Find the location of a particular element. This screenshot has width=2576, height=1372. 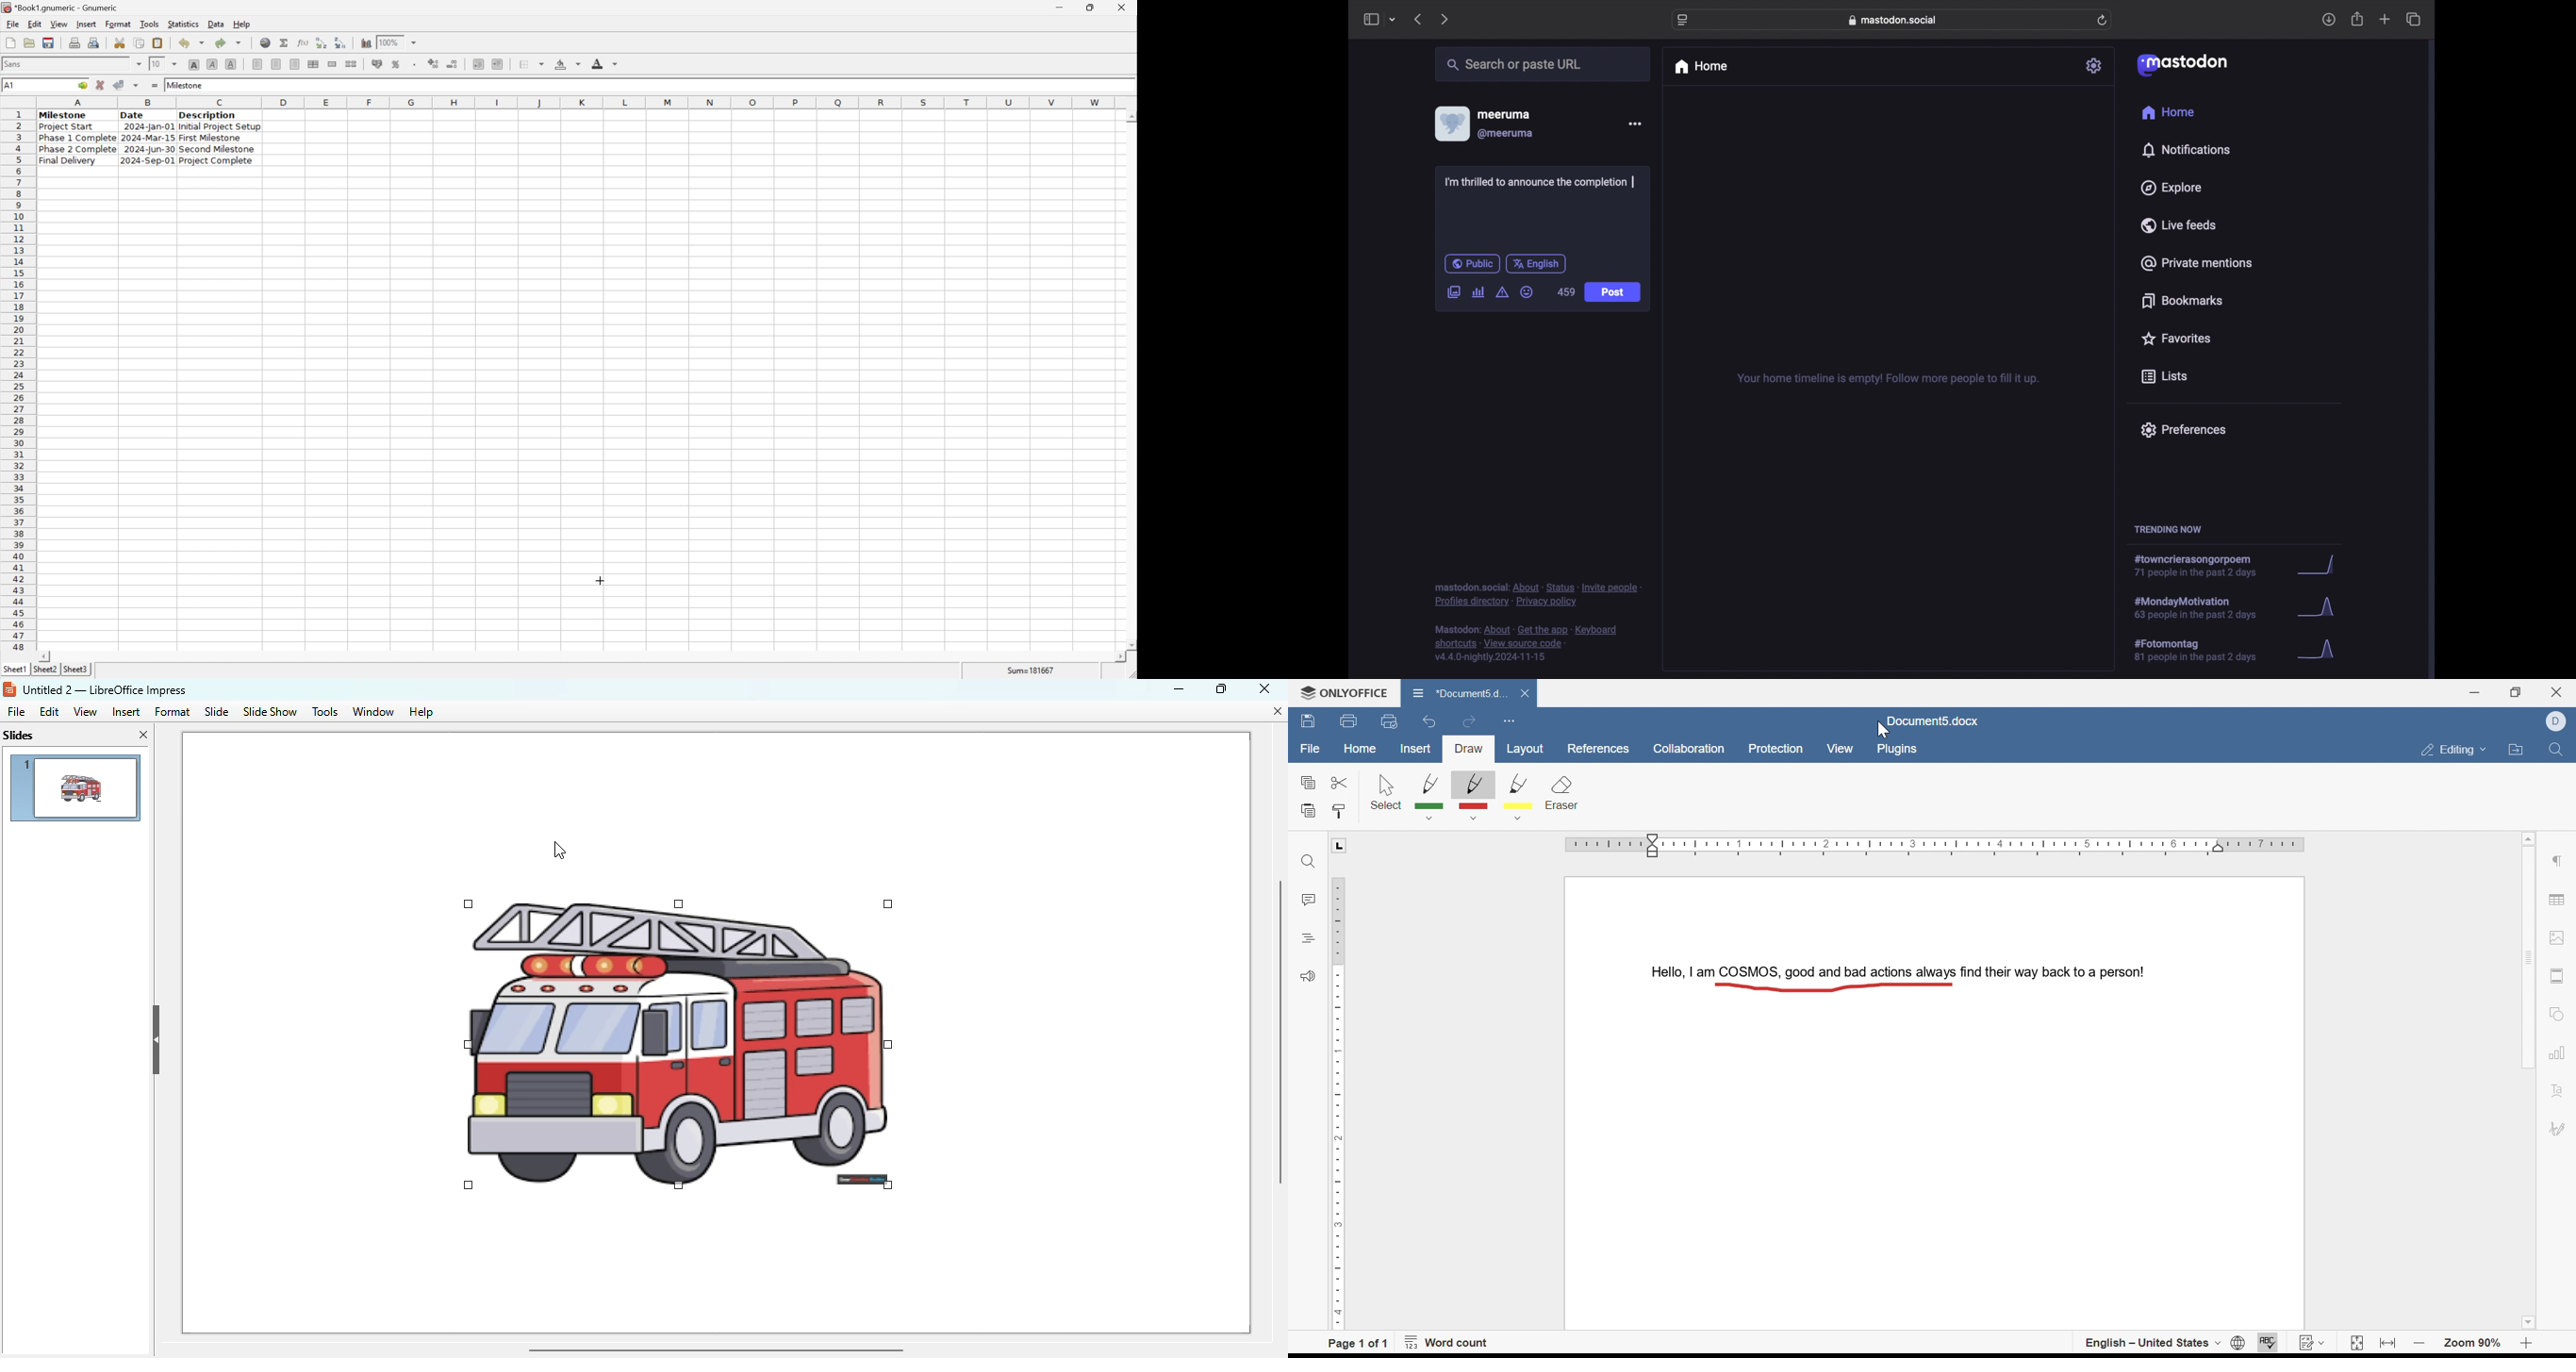

tools is located at coordinates (324, 712).